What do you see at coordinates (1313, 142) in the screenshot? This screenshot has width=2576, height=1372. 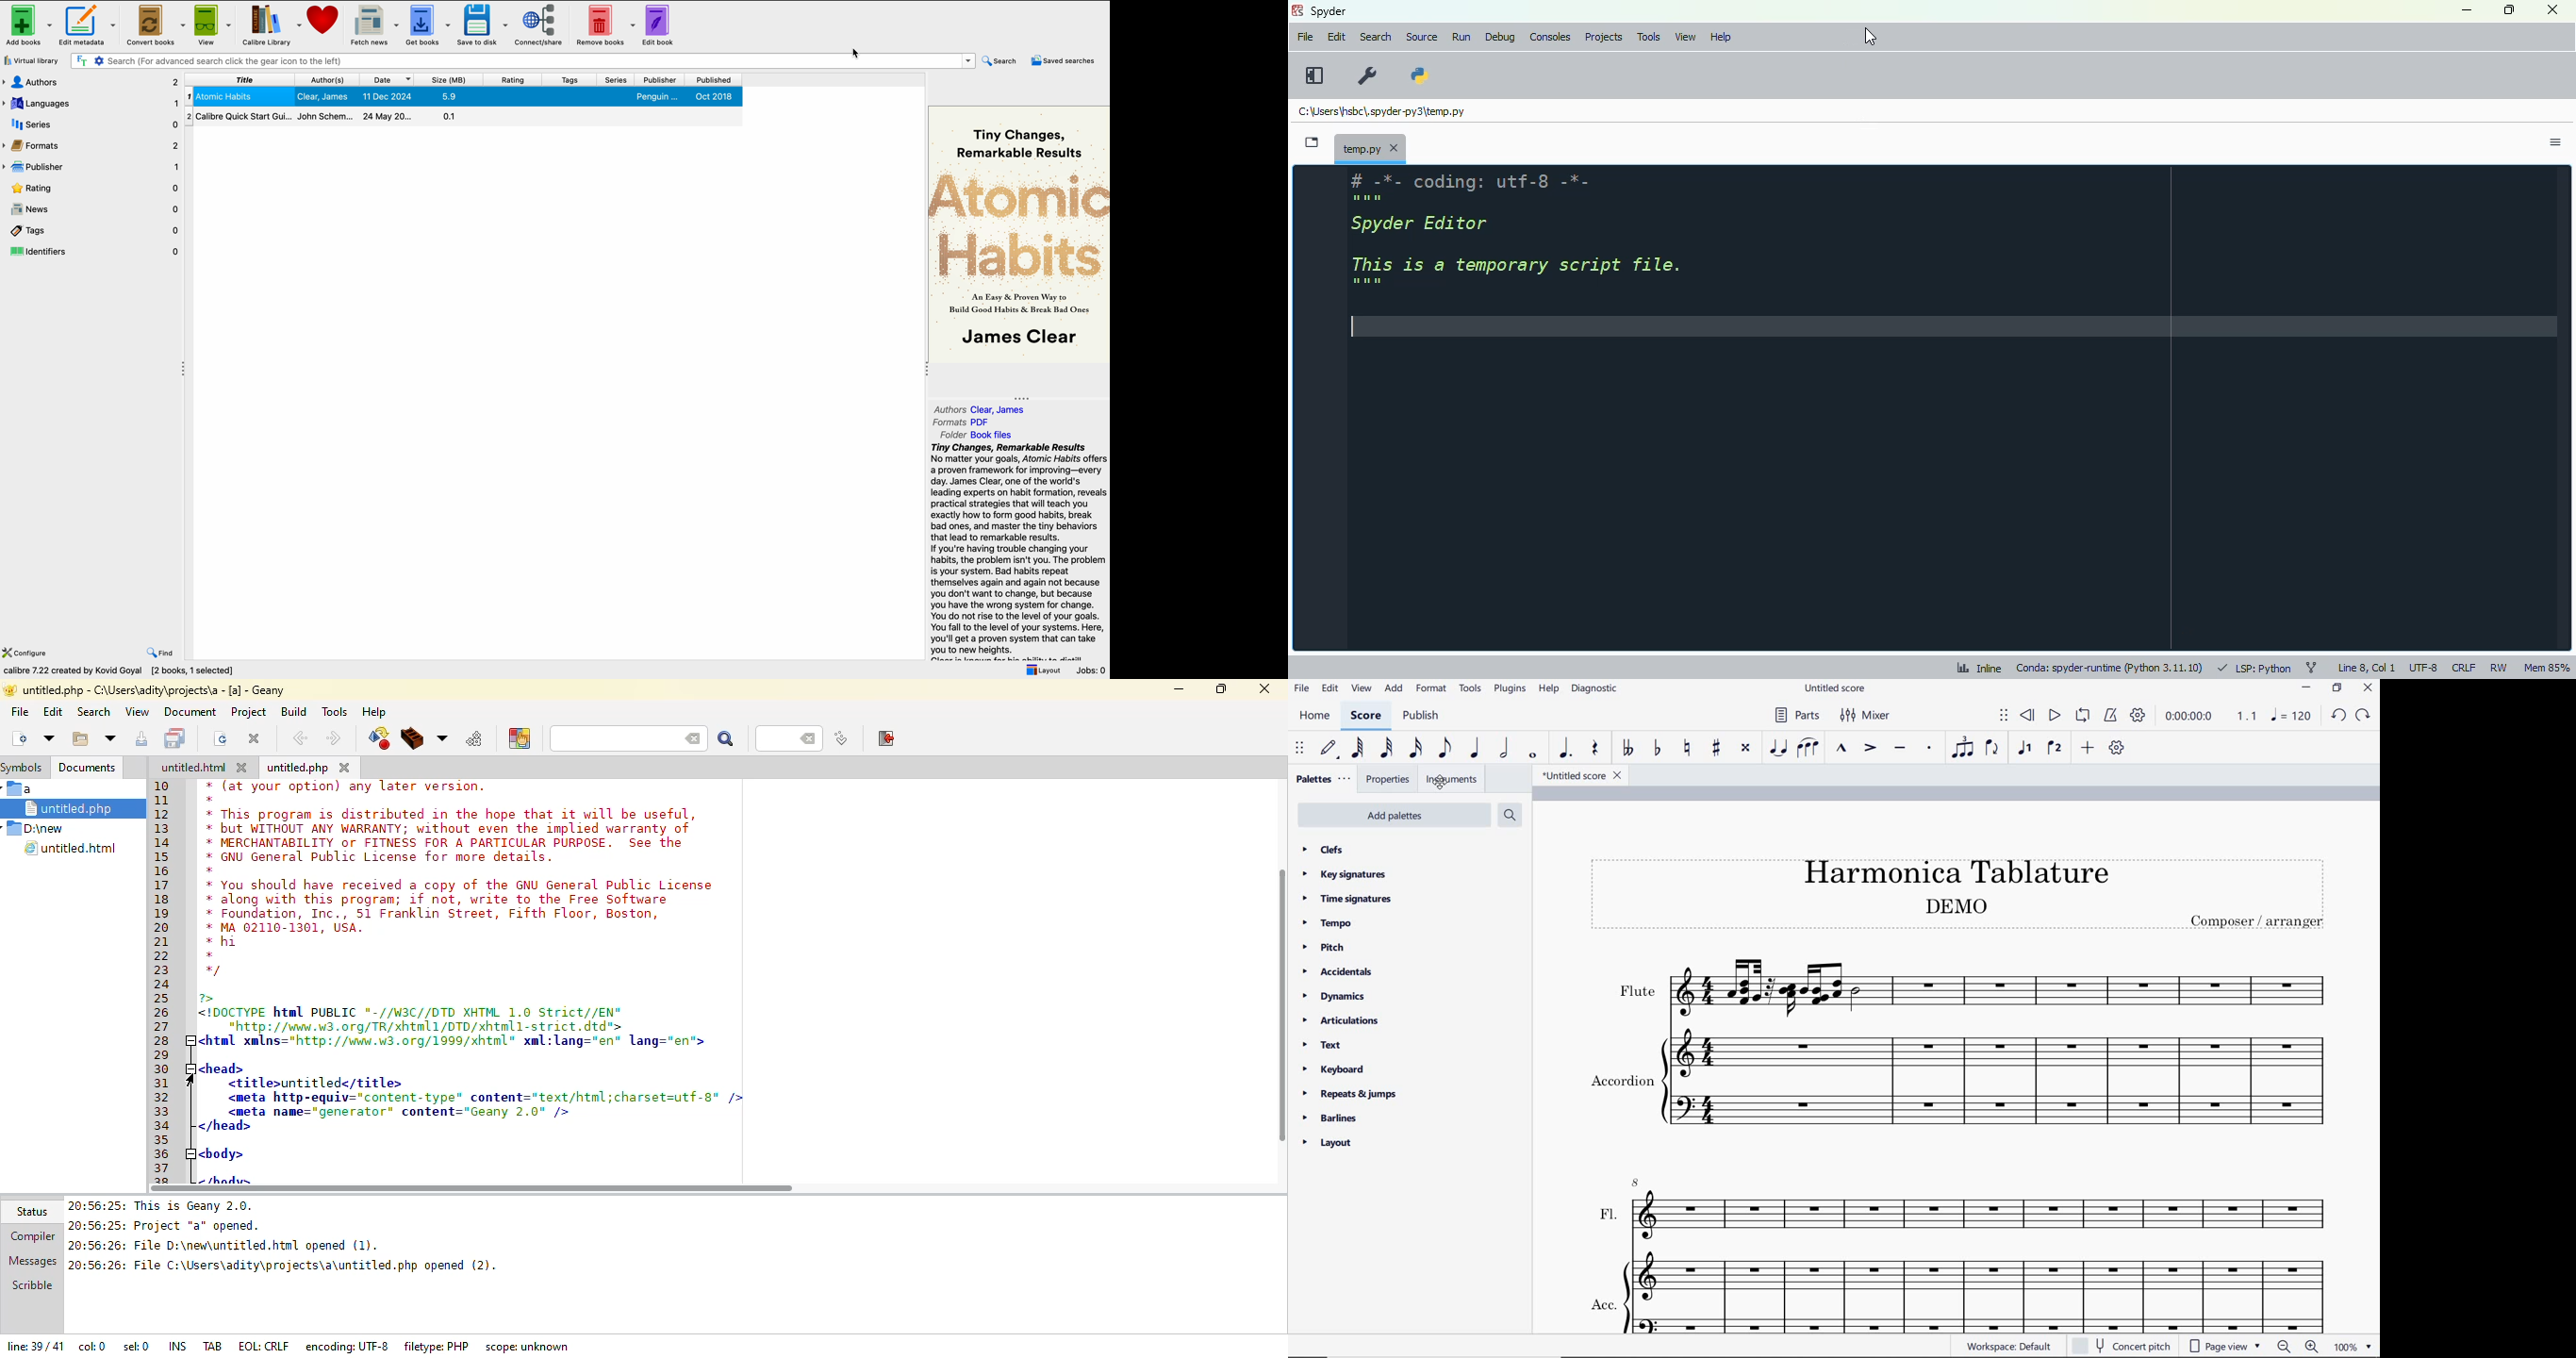 I see `browse tabs` at bounding box center [1313, 142].